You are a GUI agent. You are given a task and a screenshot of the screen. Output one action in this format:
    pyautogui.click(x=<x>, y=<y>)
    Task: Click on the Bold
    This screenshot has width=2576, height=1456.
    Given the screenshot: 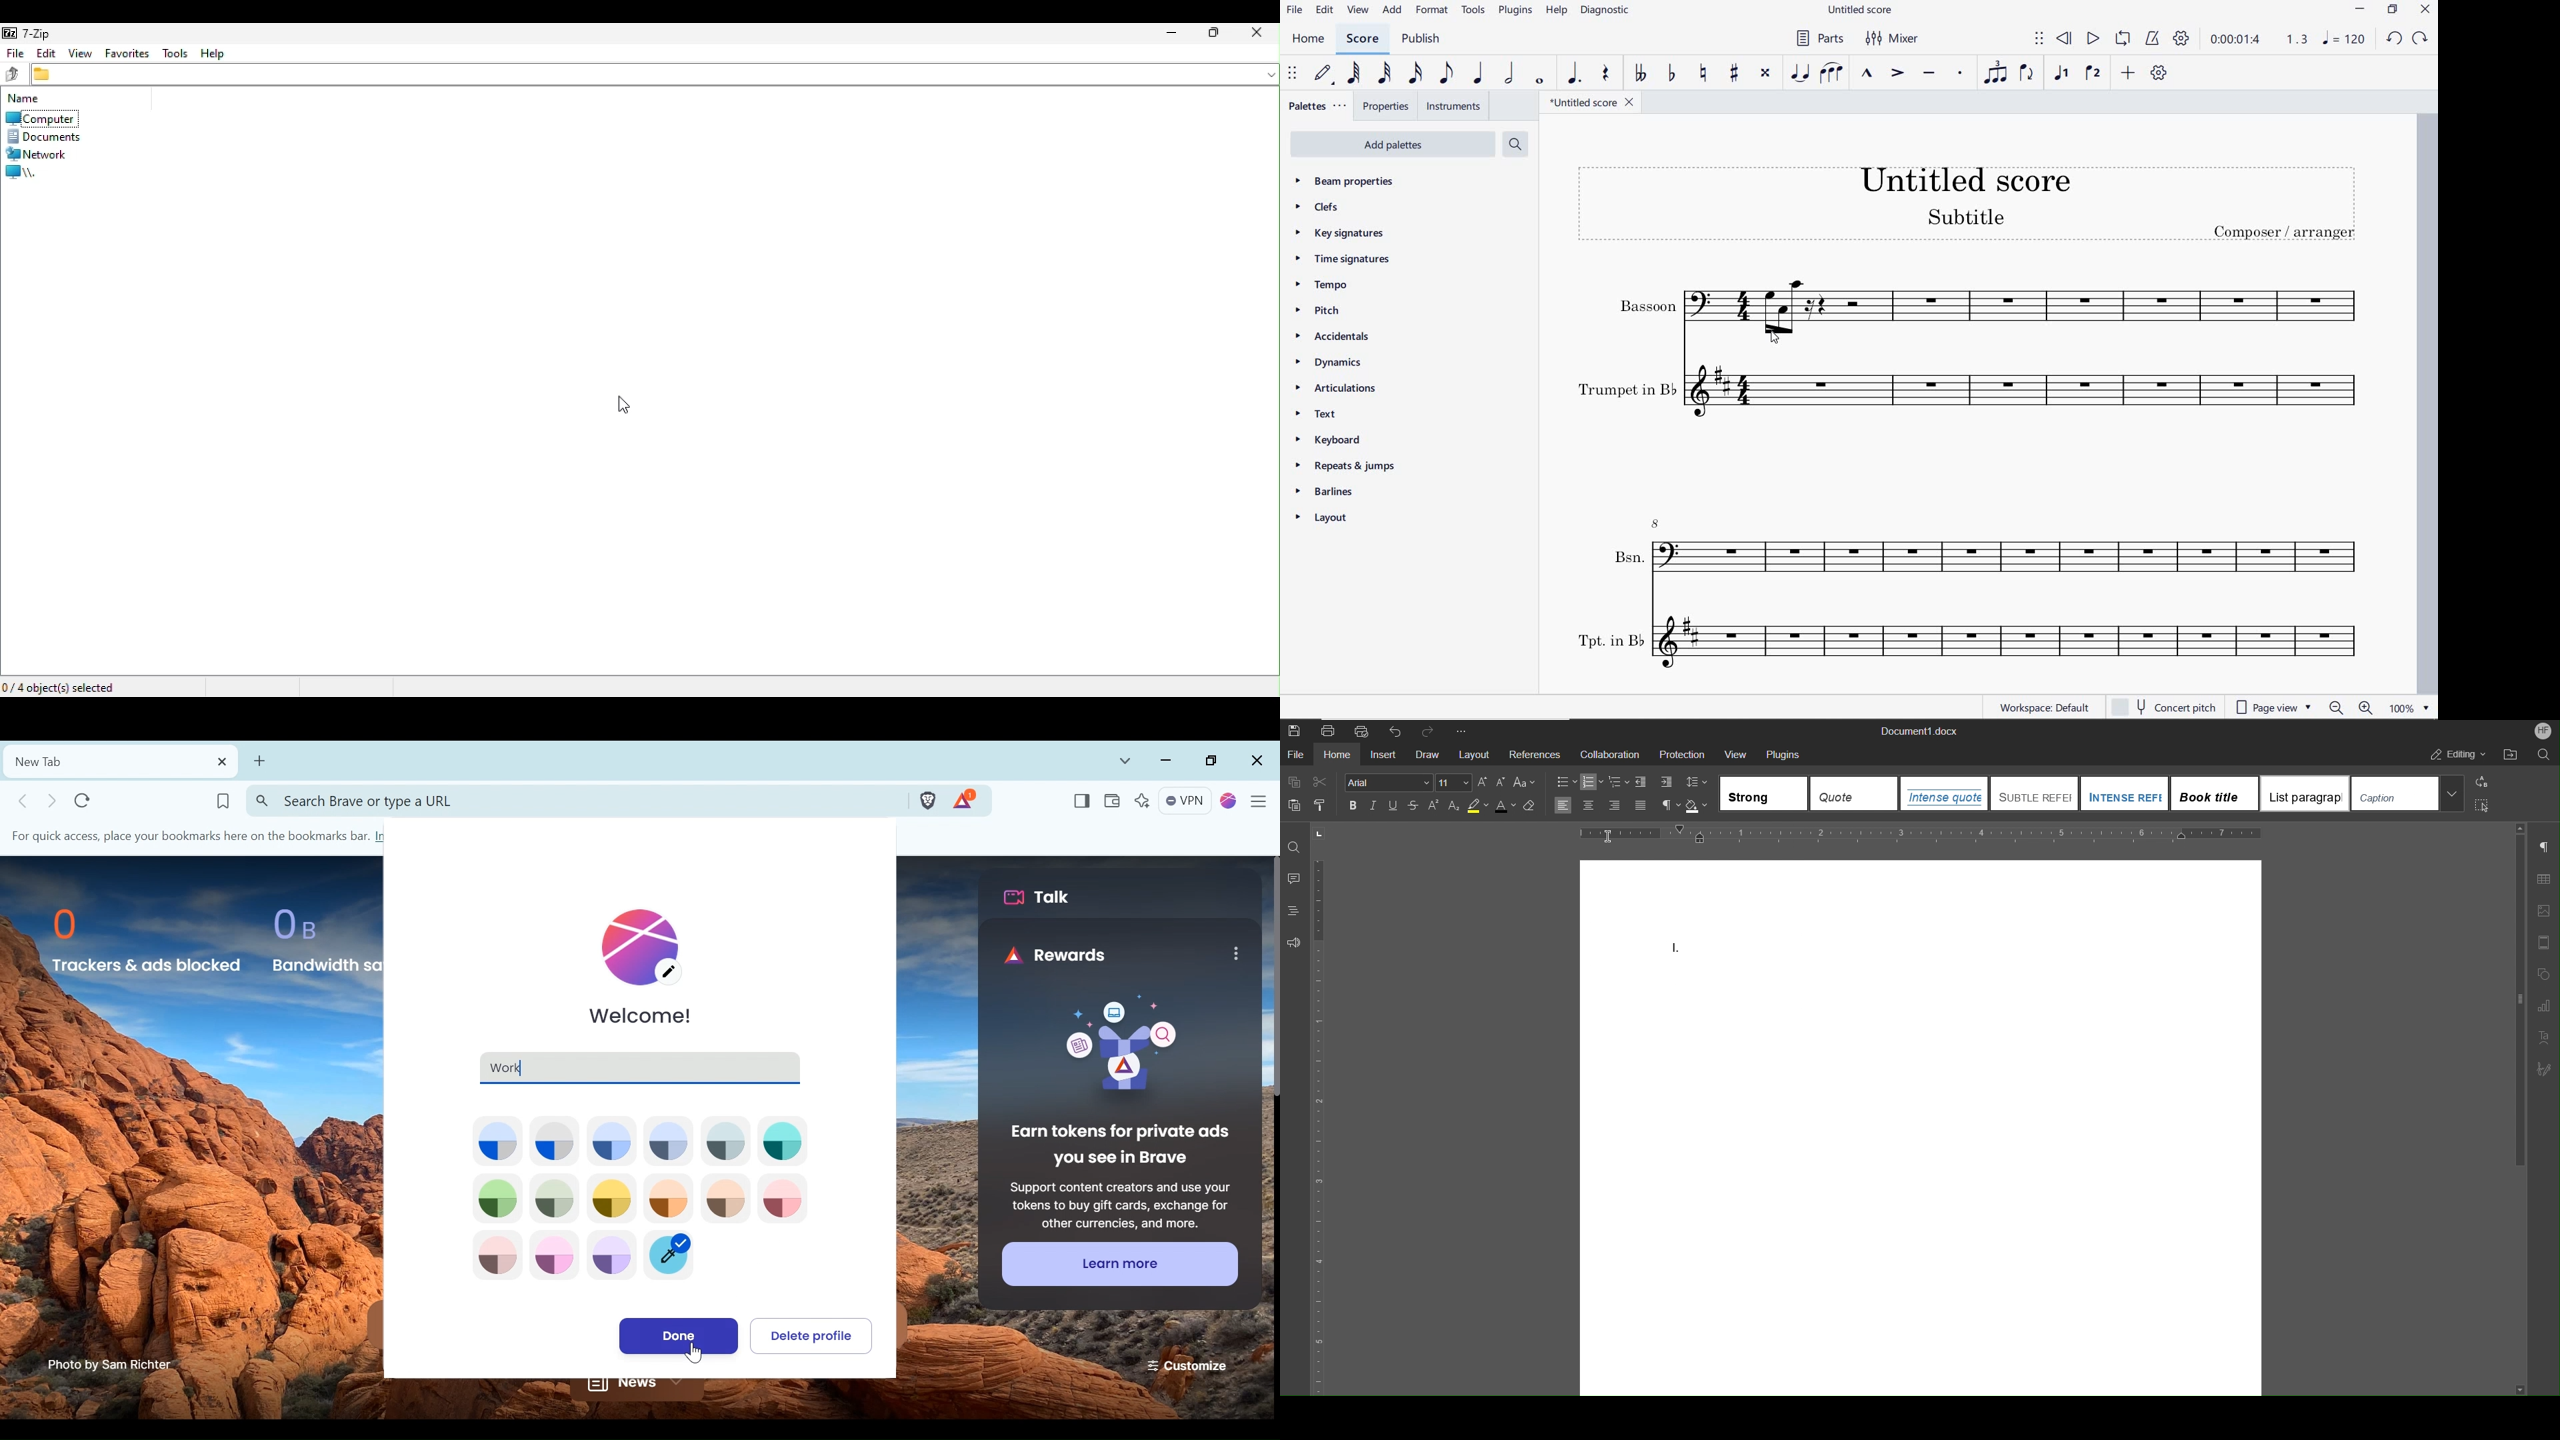 What is the action you would take?
    pyautogui.click(x=1353, y=806)
    